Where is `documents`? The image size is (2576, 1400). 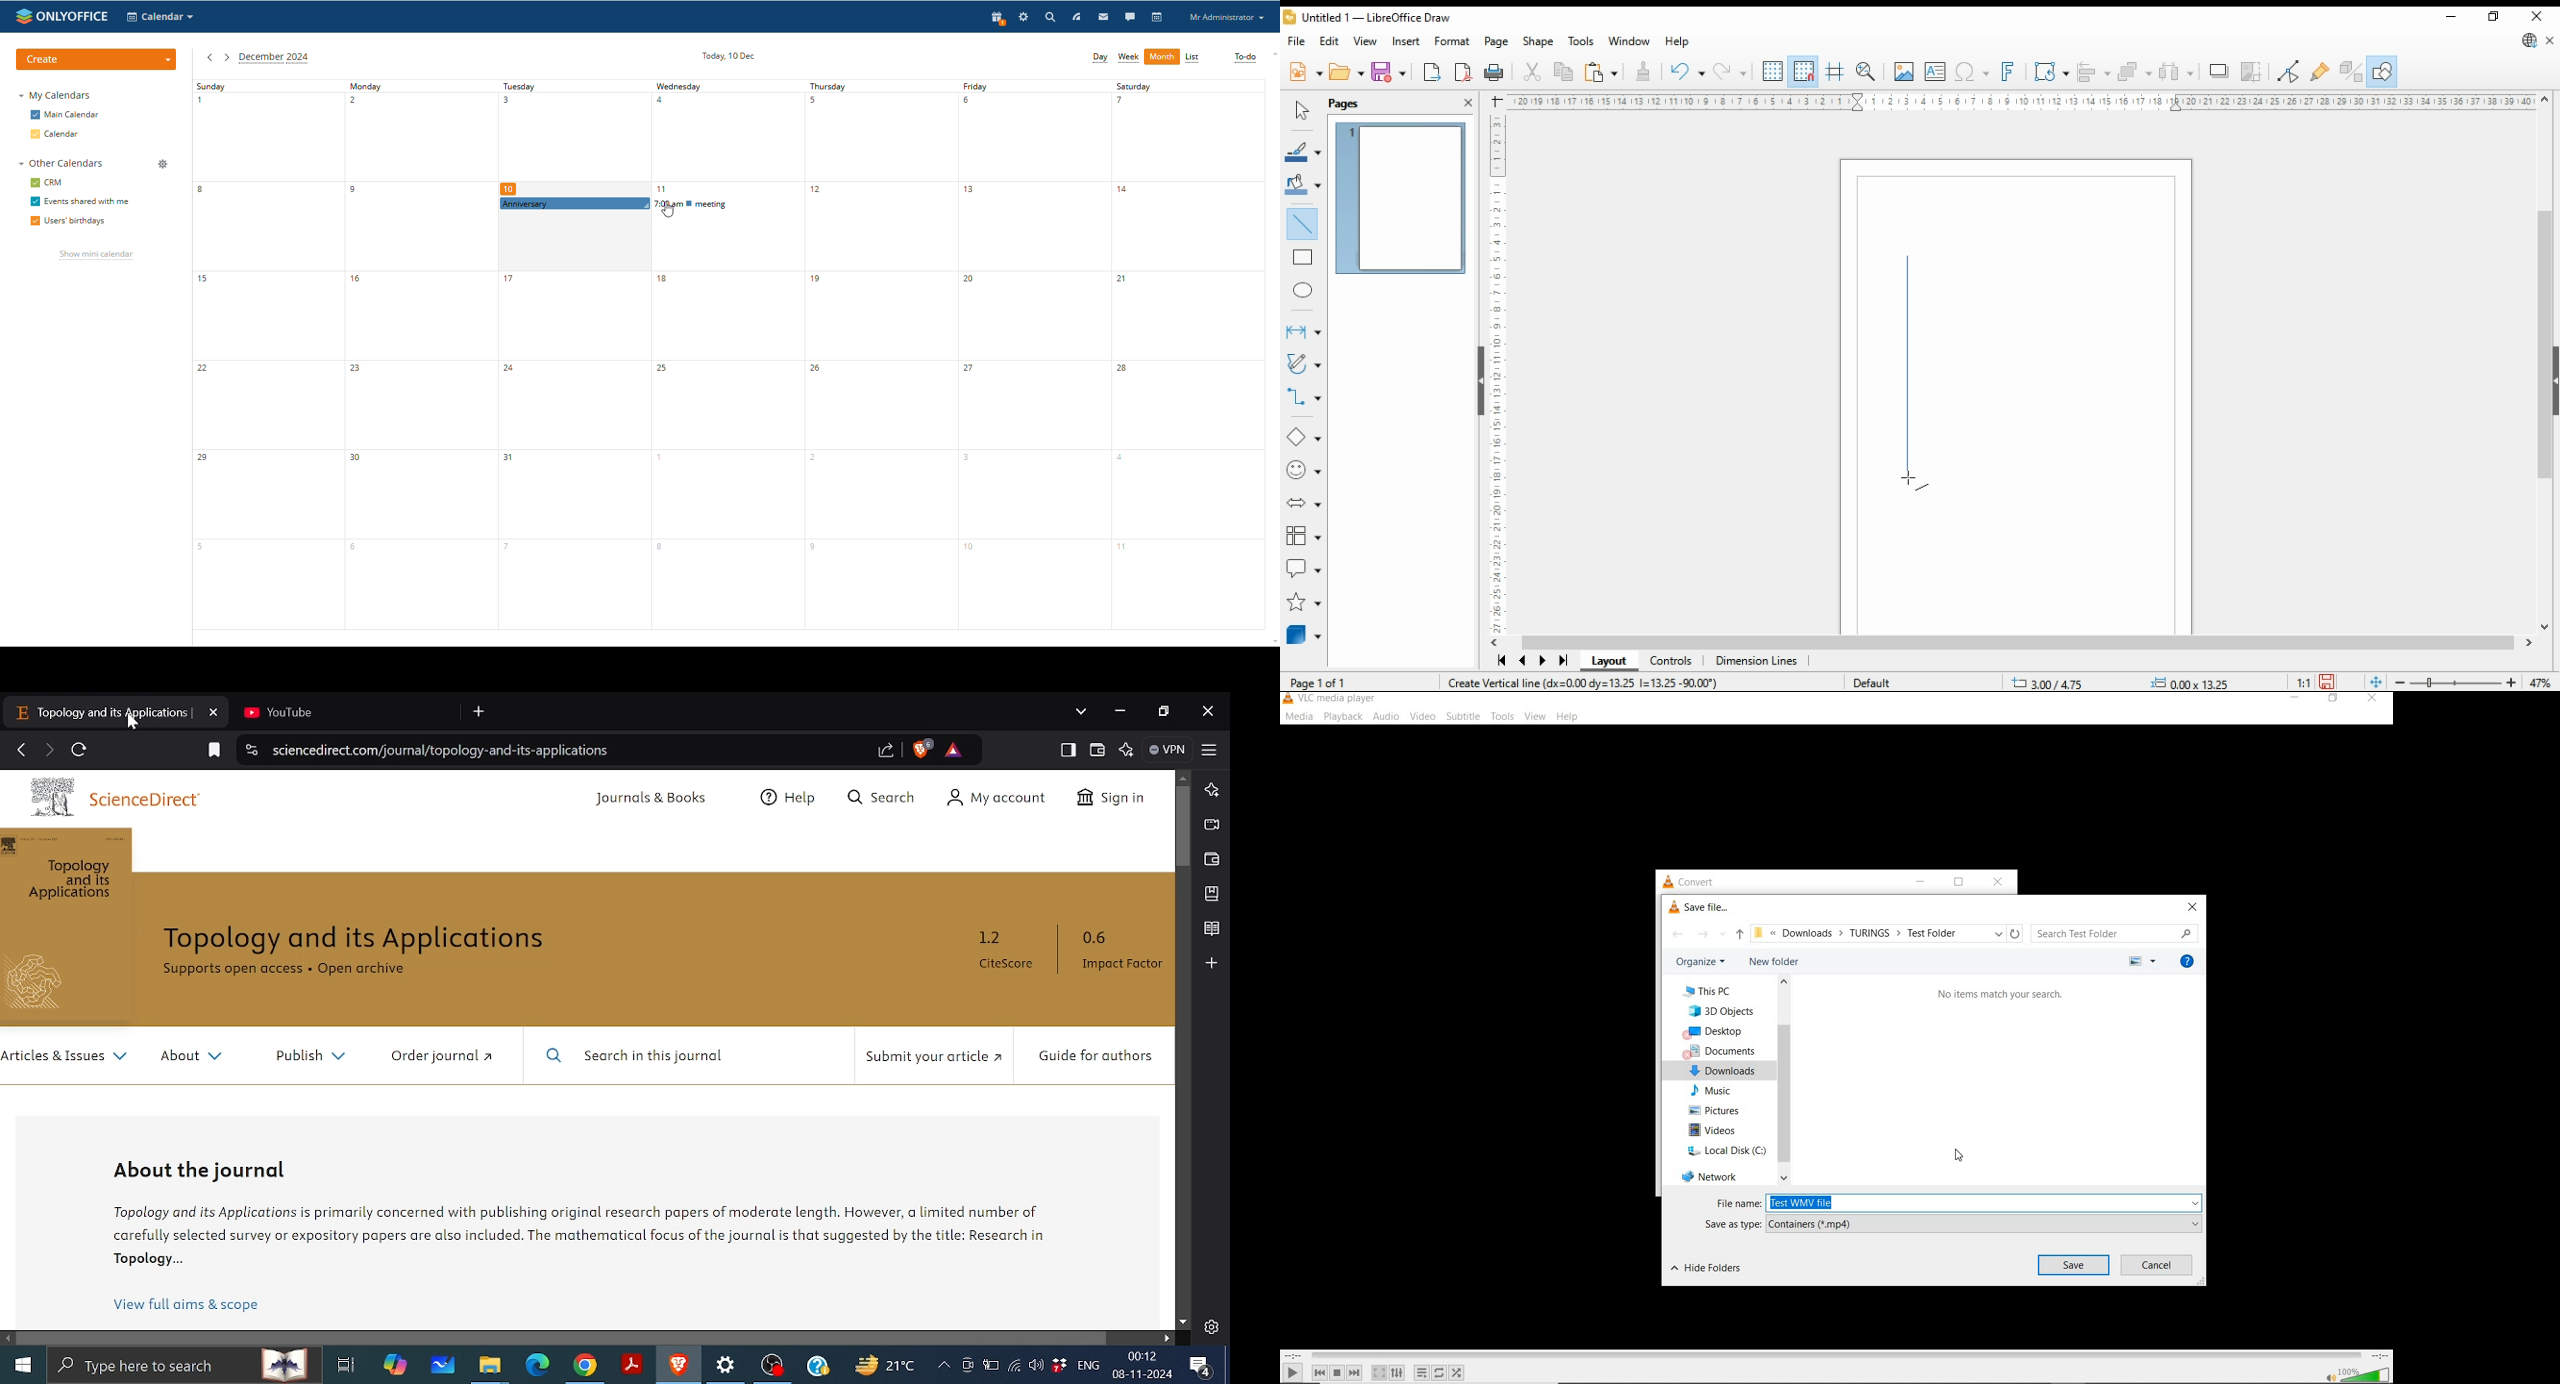
documents is located at coordinates (1721, 1051).